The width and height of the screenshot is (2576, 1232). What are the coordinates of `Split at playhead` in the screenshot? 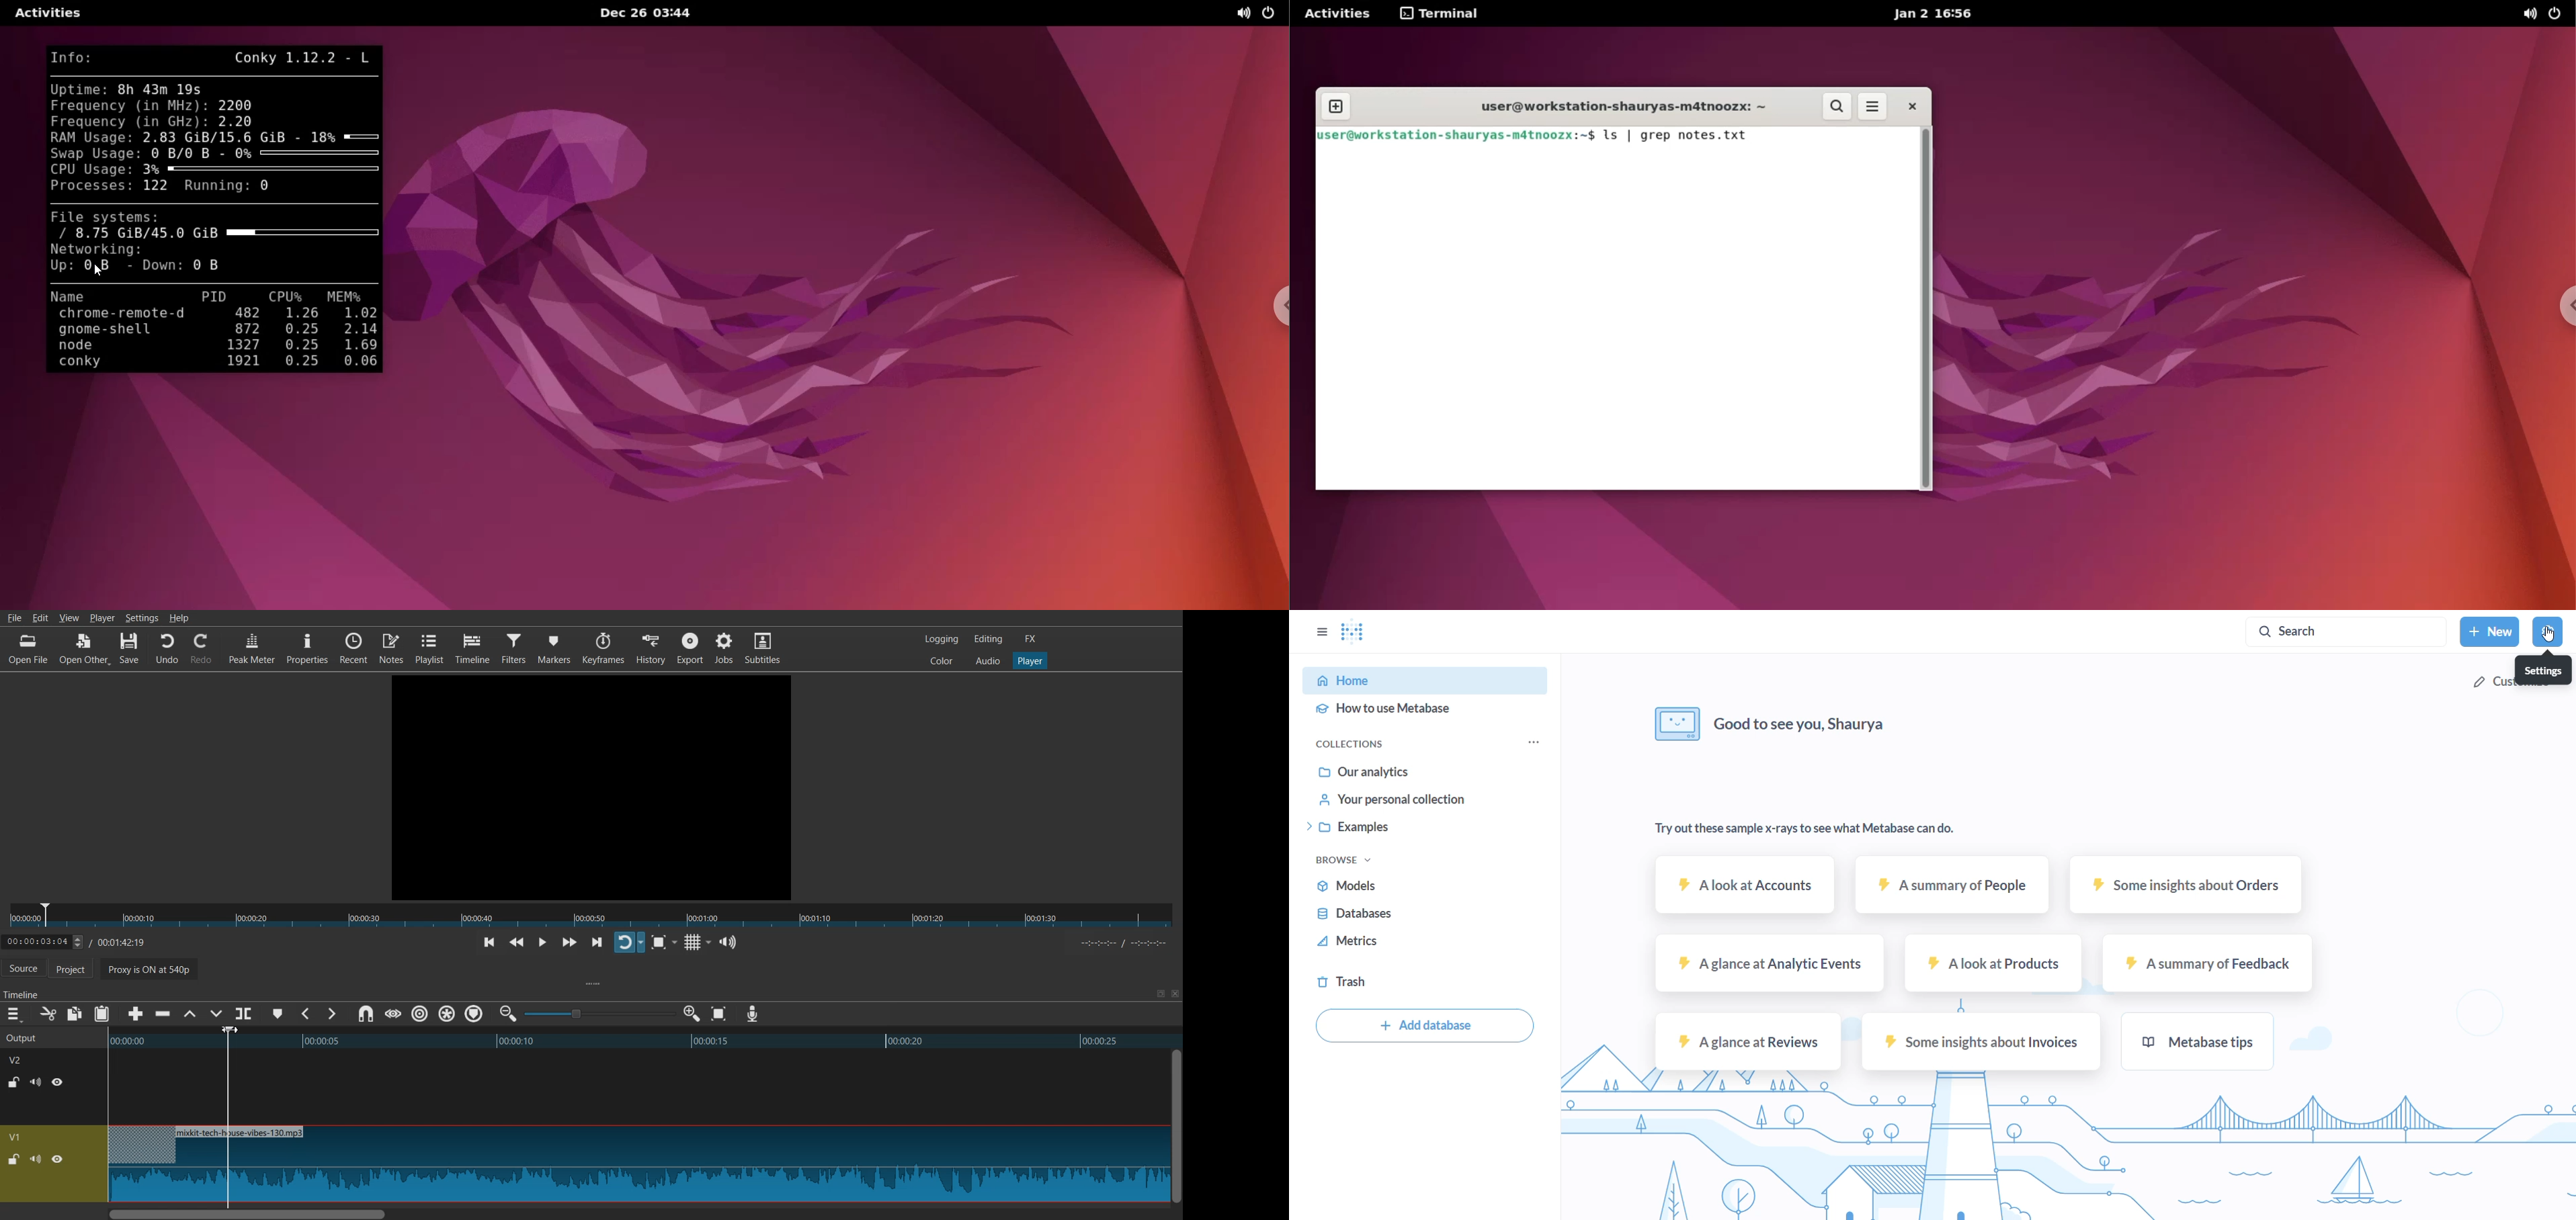 It's located at (244, 1013).